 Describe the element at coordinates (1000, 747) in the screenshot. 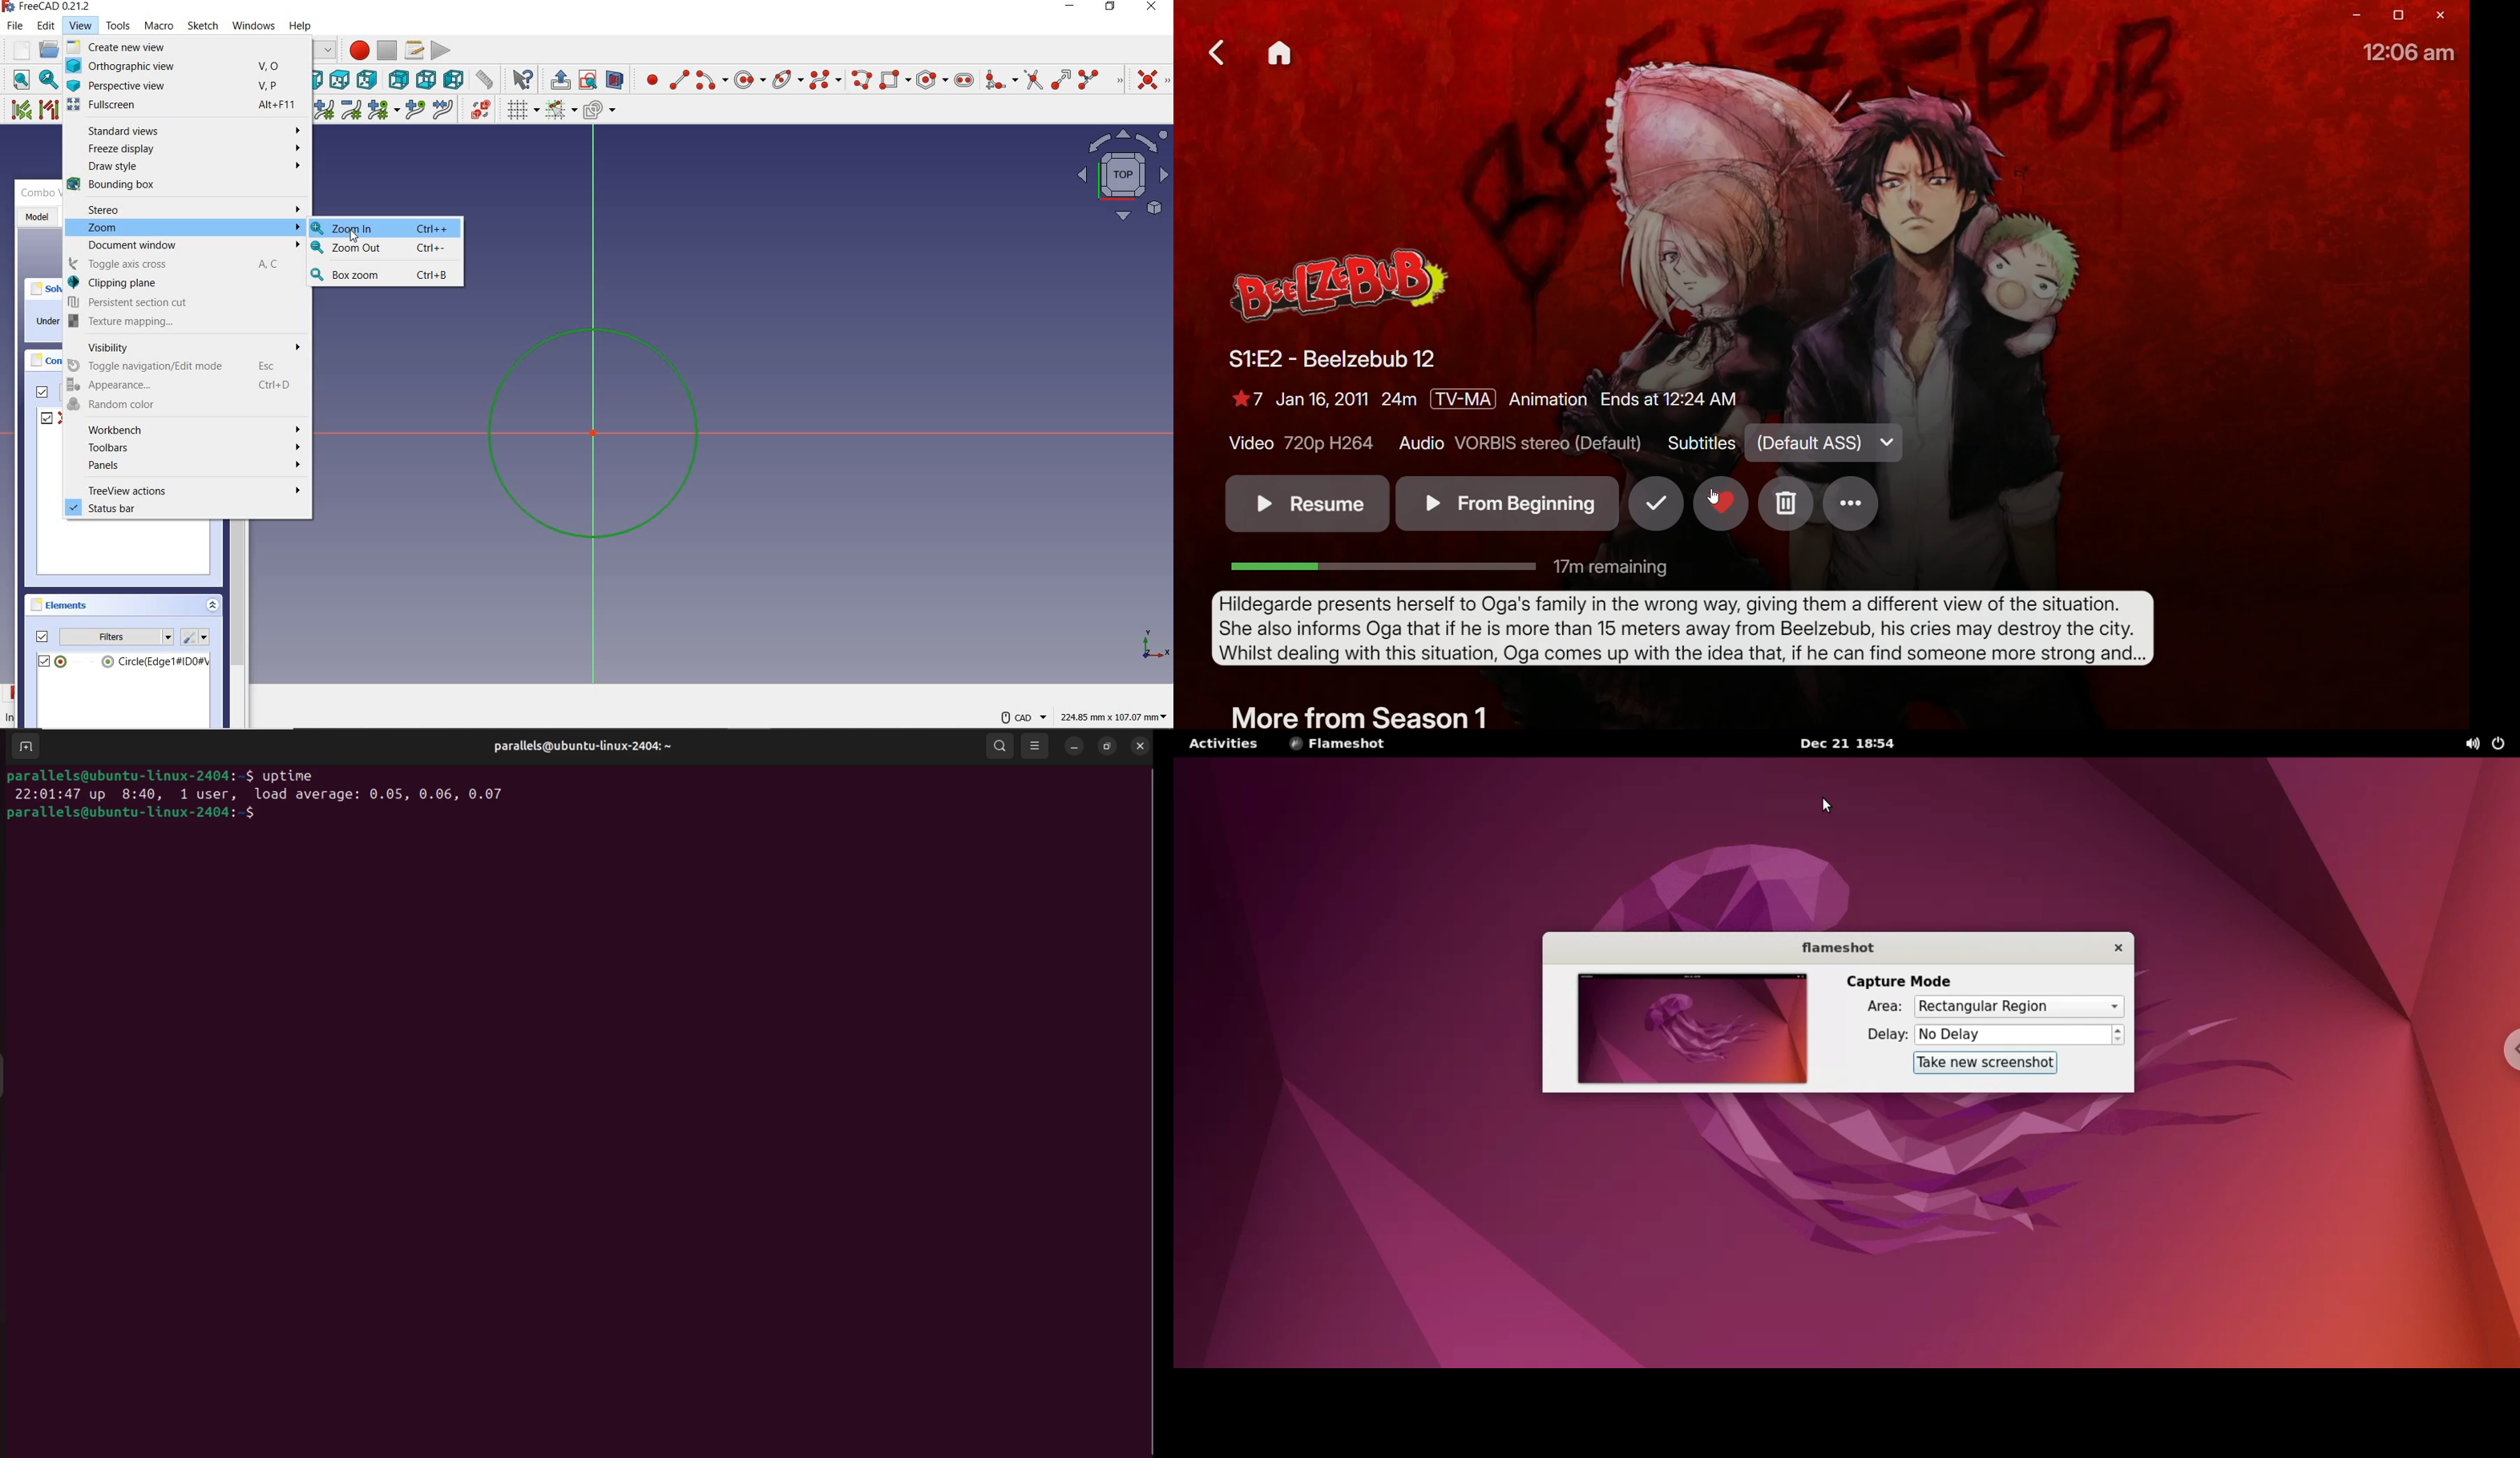

I see `search` at that location.